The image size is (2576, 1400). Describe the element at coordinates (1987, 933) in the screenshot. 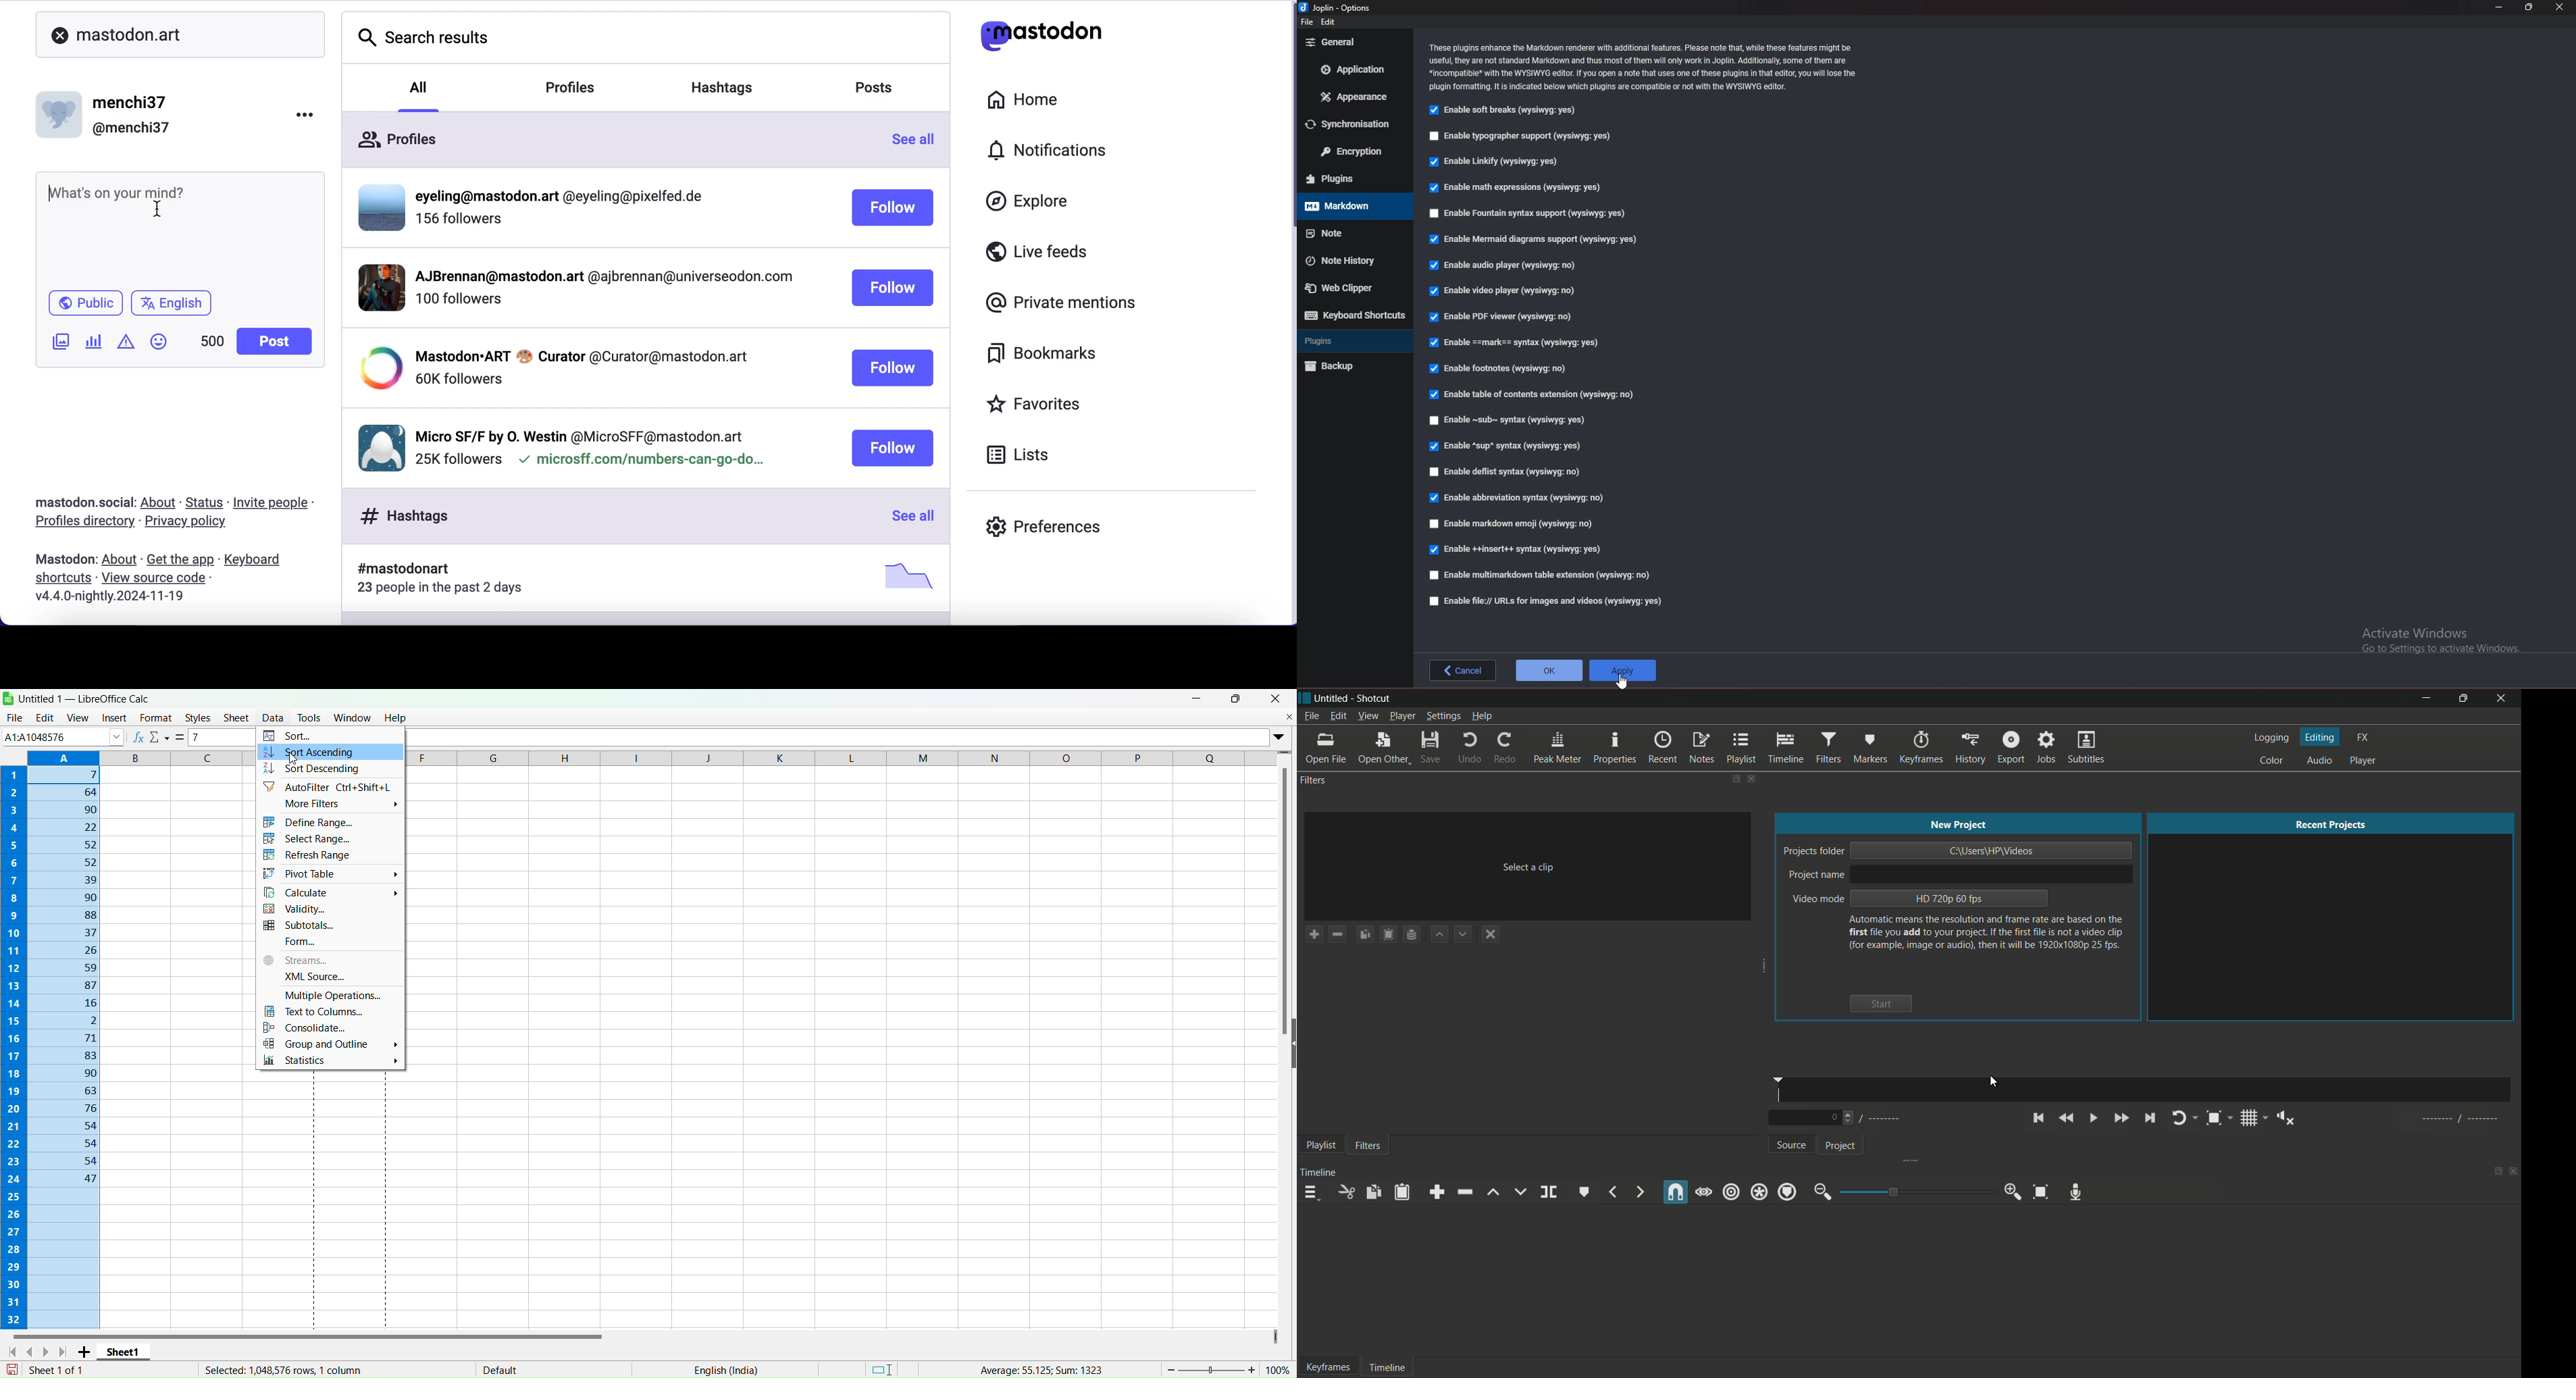

I see `text` at that location.